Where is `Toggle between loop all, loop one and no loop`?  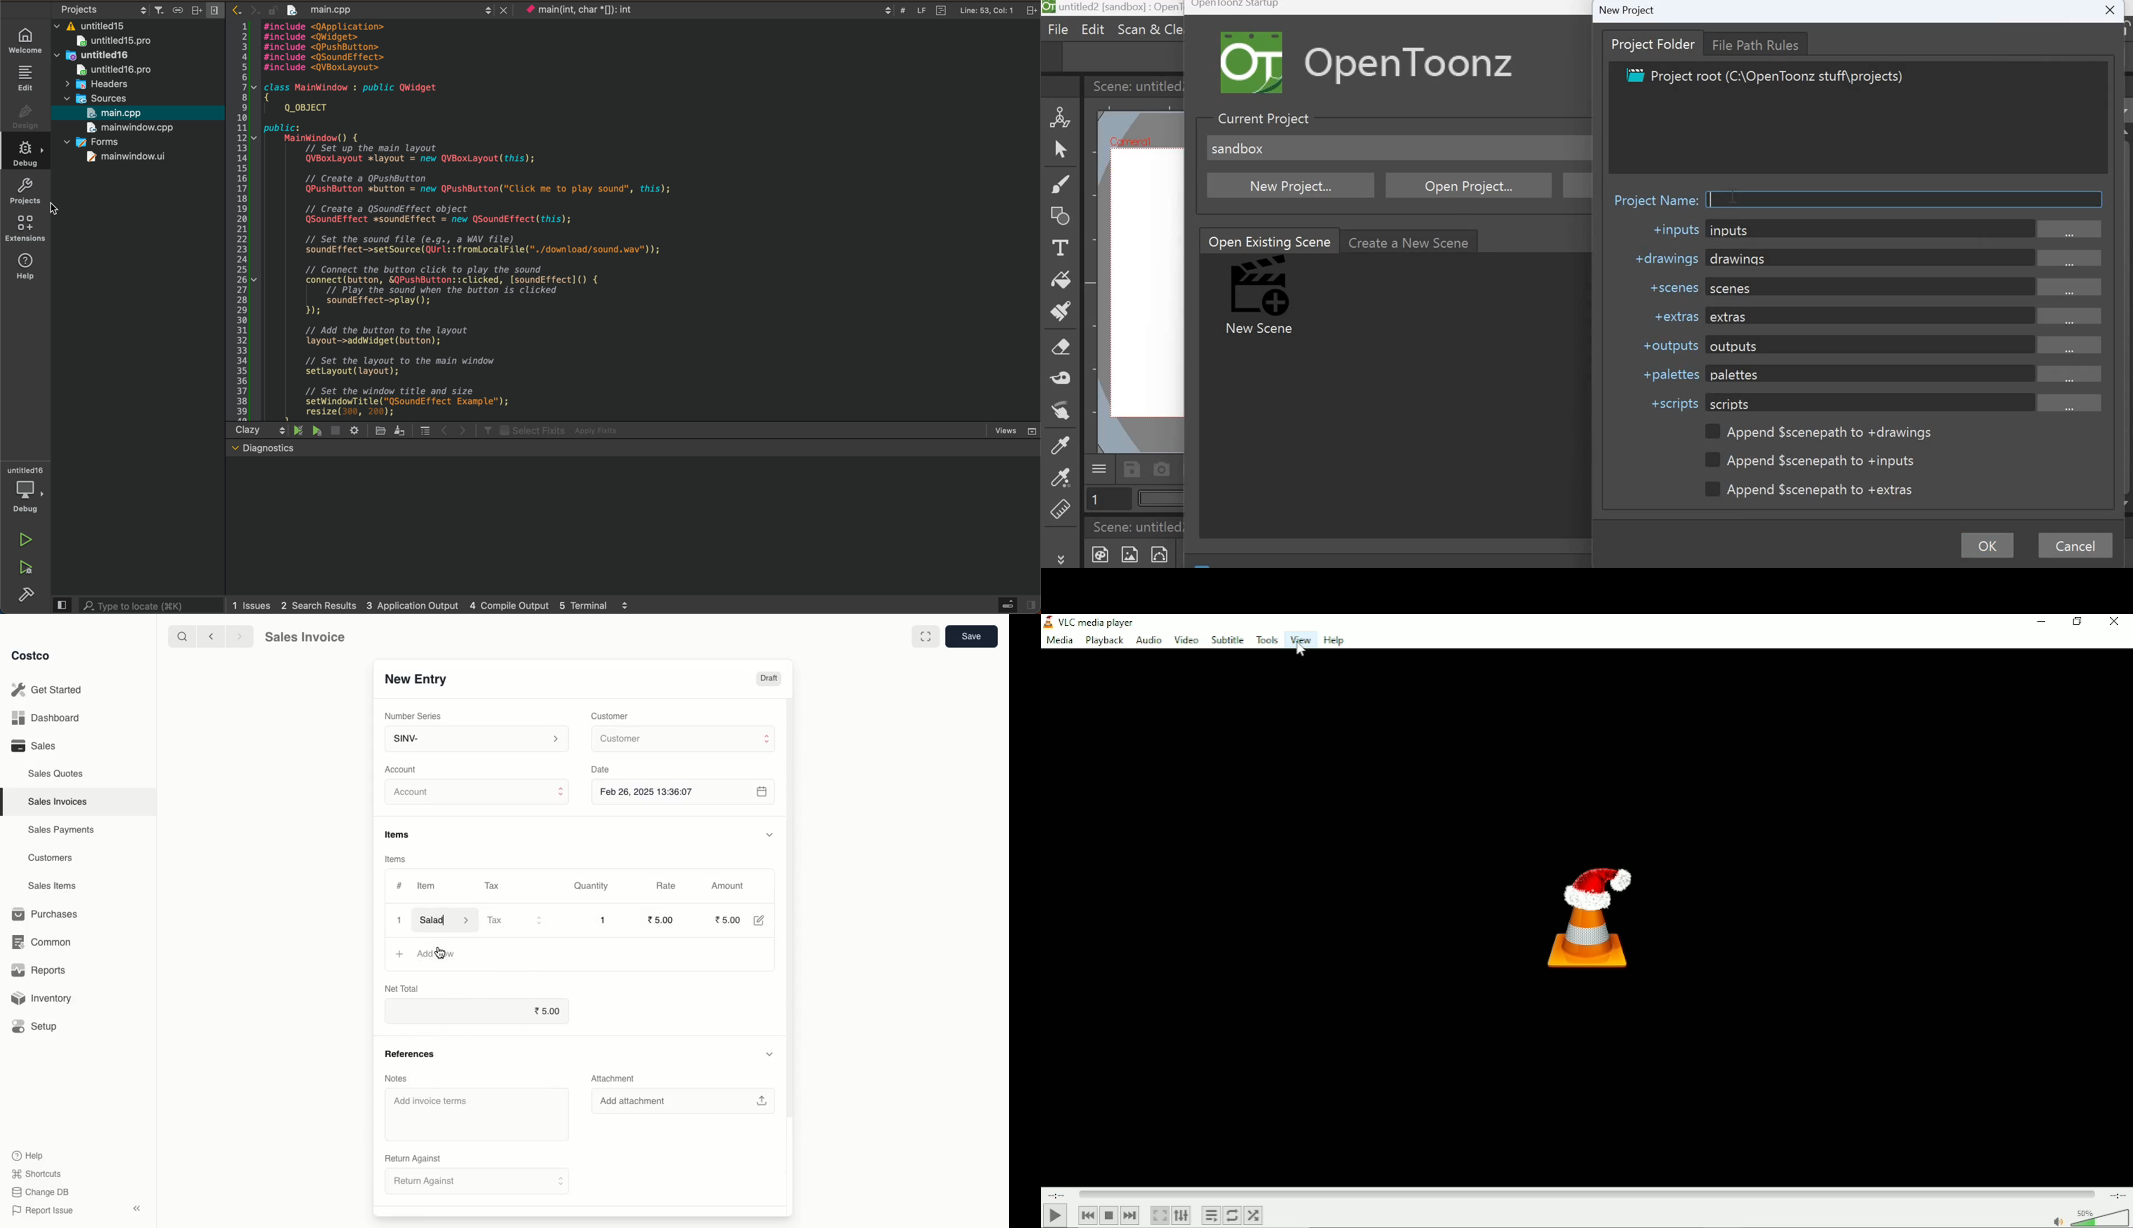 Toggle between loop all, loop one and no loop is located at coordinates (1231, 1215).